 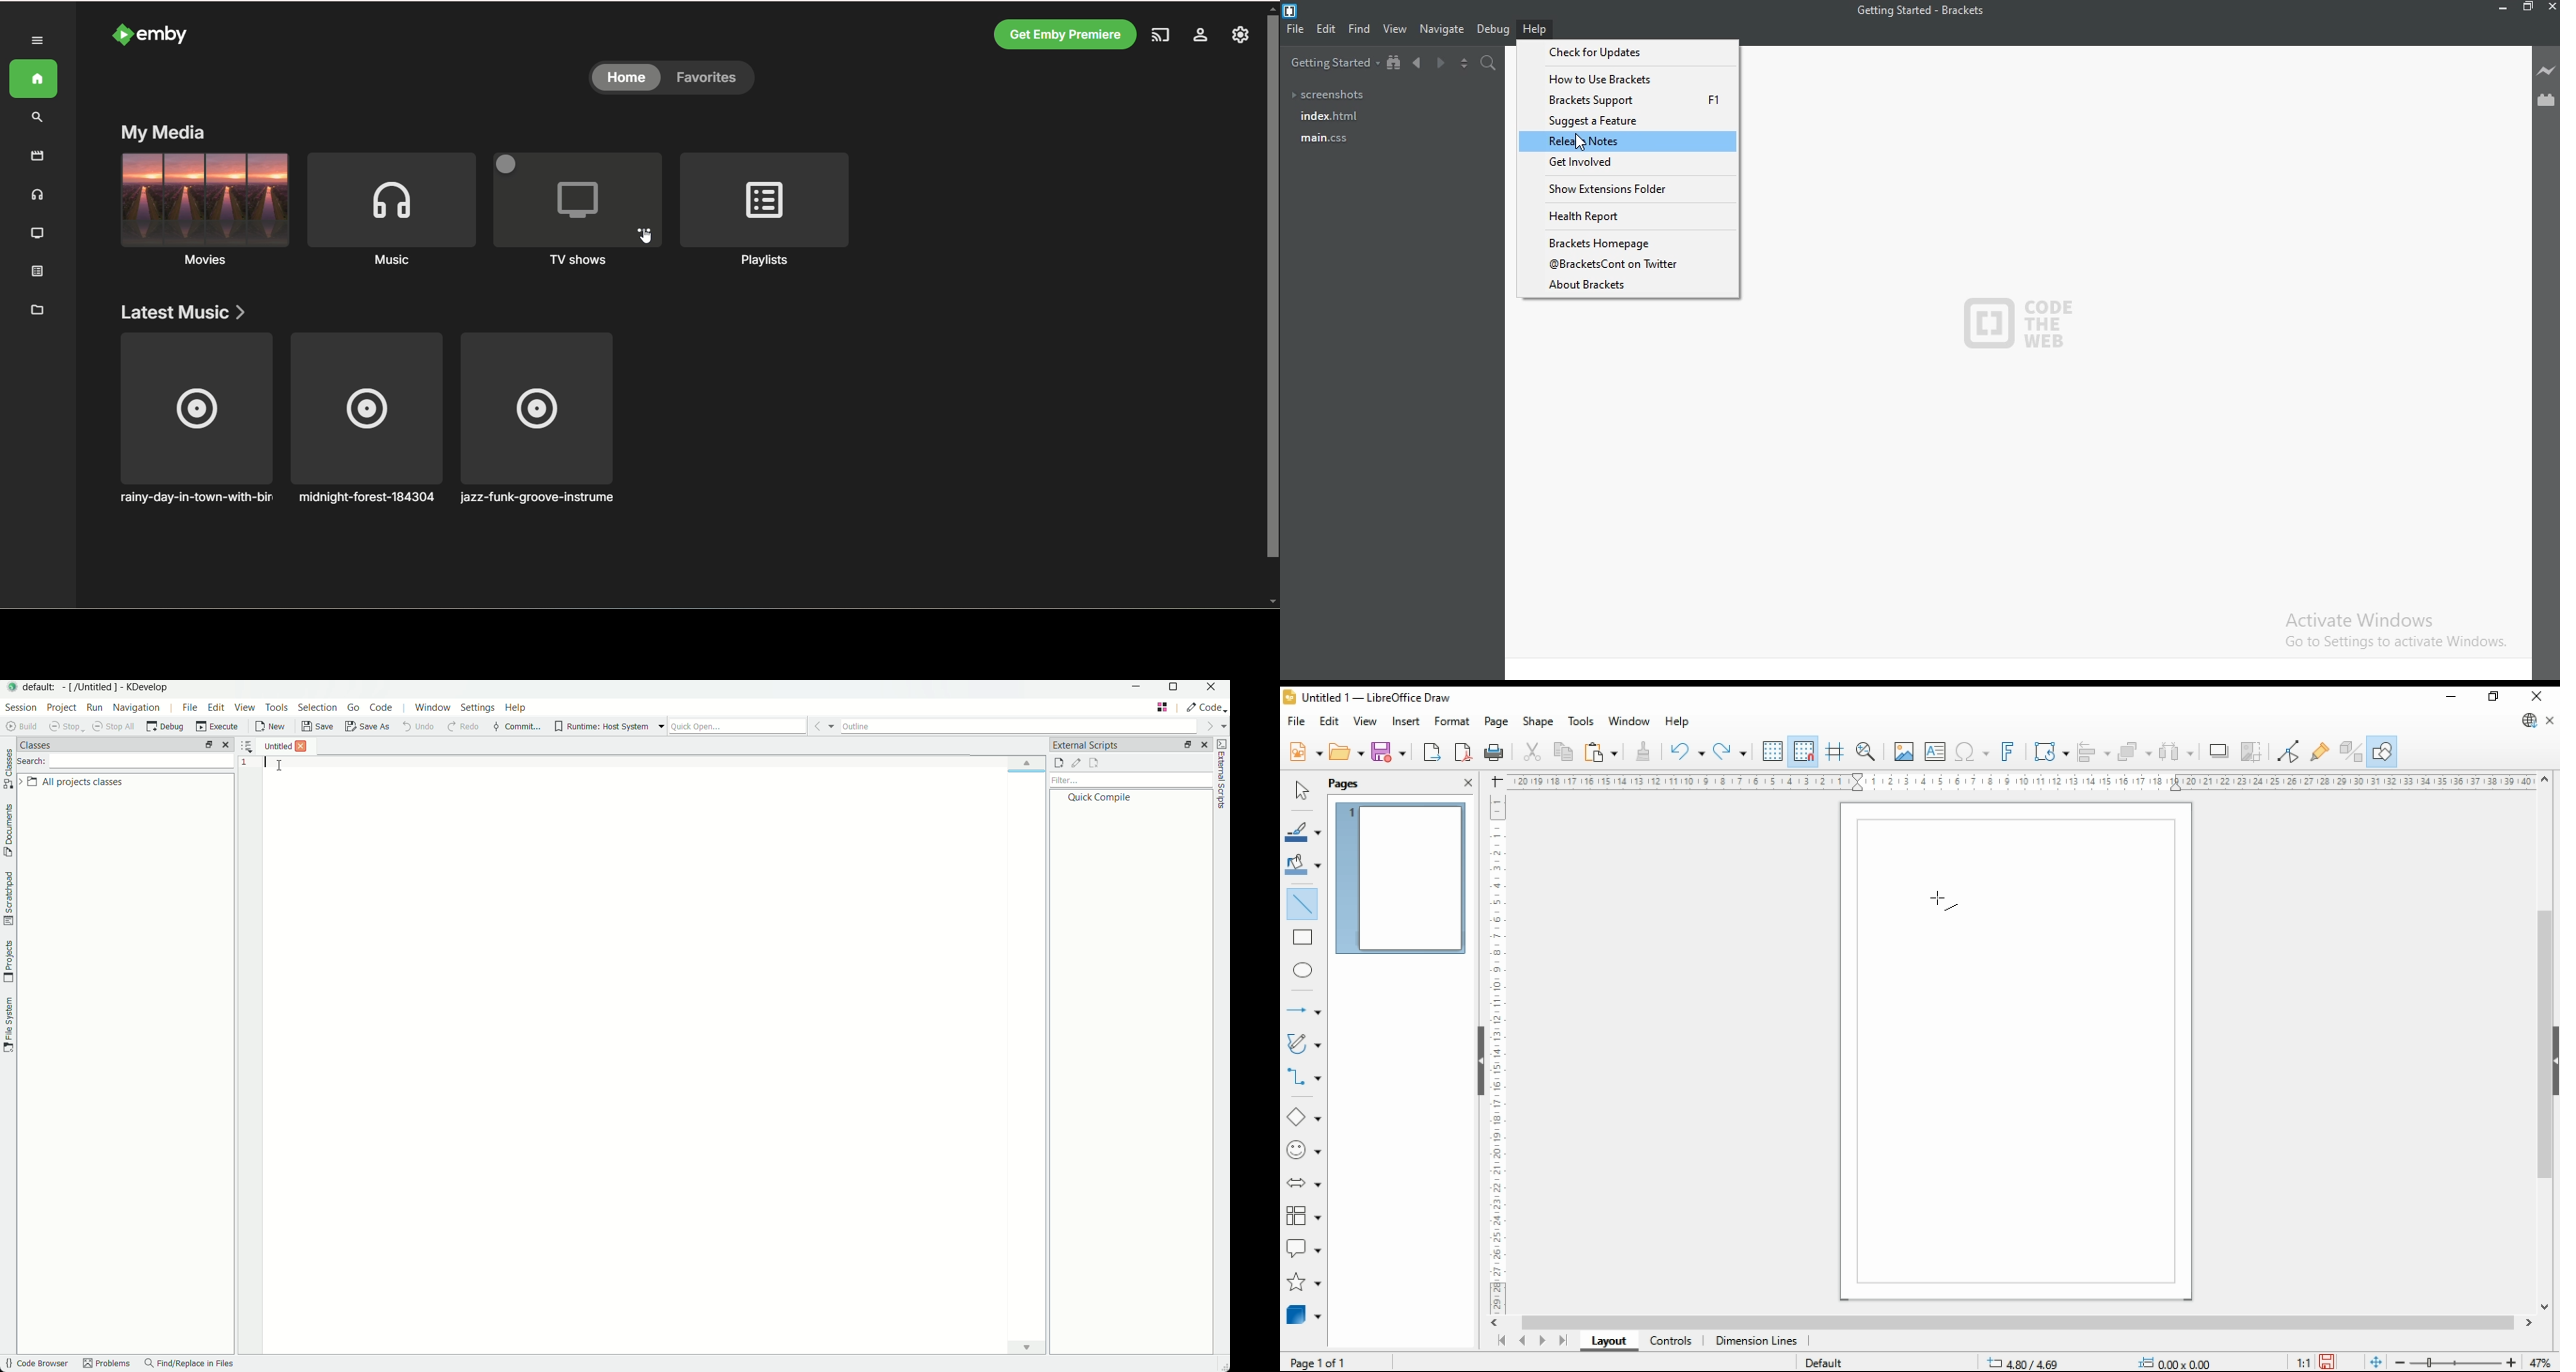 I want to click on zoom slider, so click(x=2456, y=1364).